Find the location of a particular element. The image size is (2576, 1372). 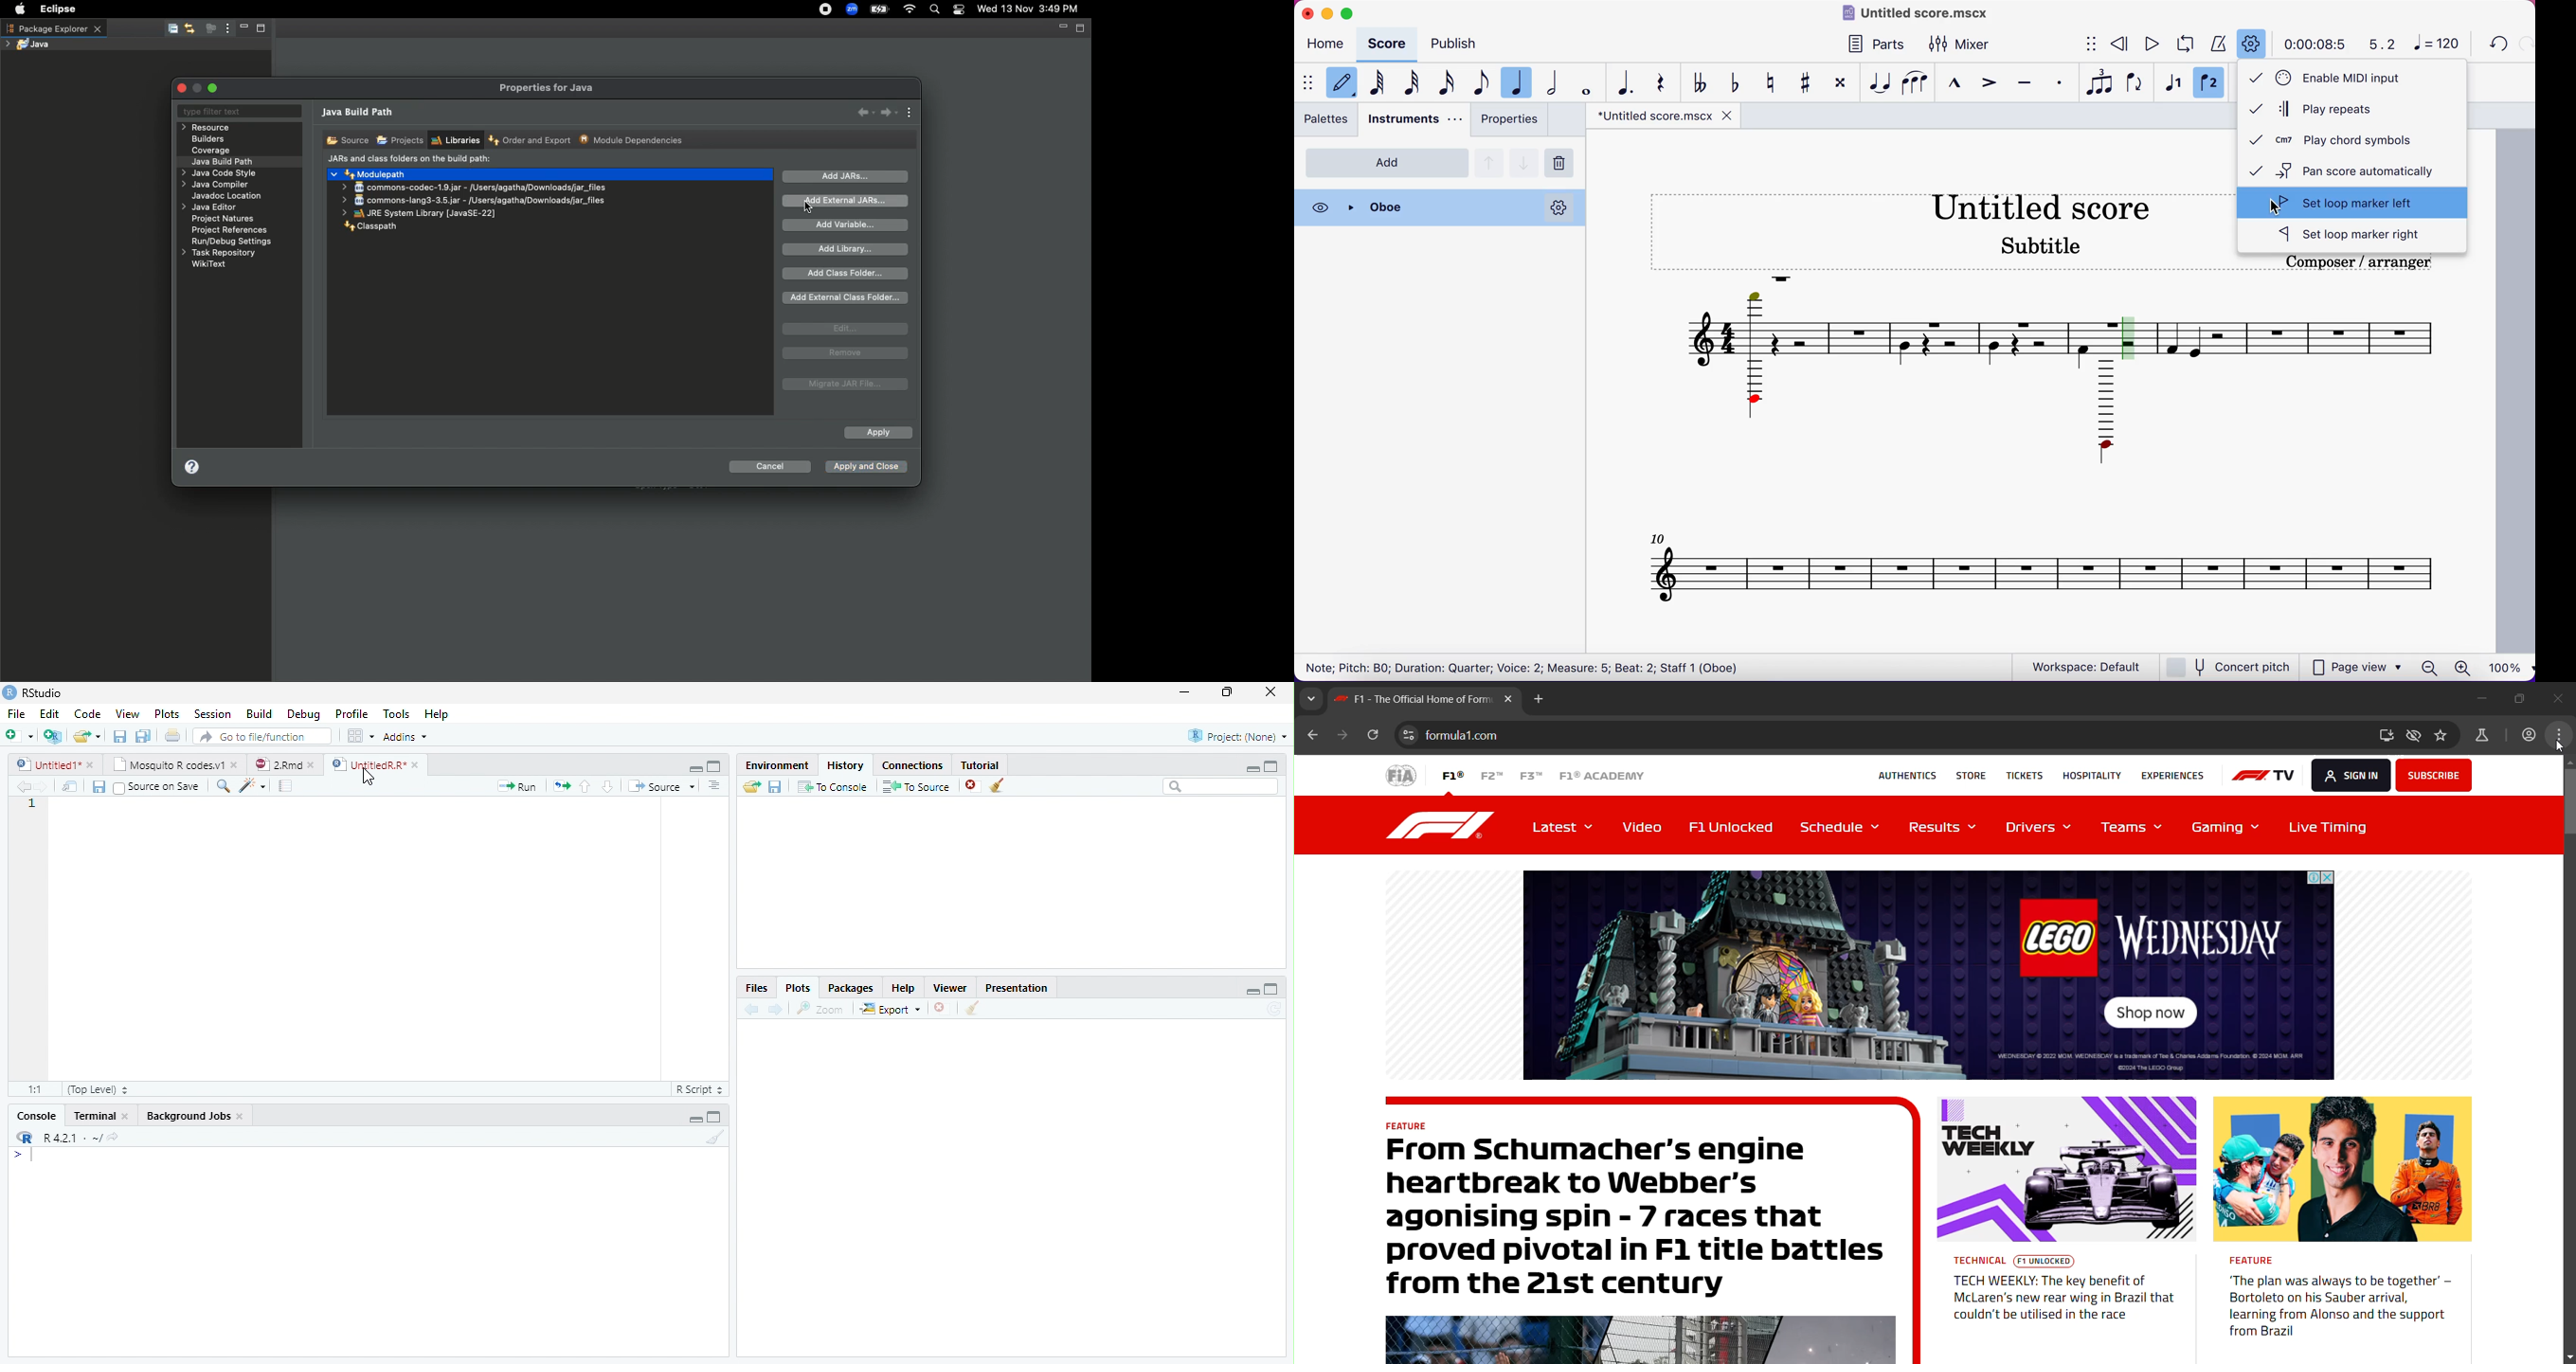

Project references  is located at coordinates (231, 230).